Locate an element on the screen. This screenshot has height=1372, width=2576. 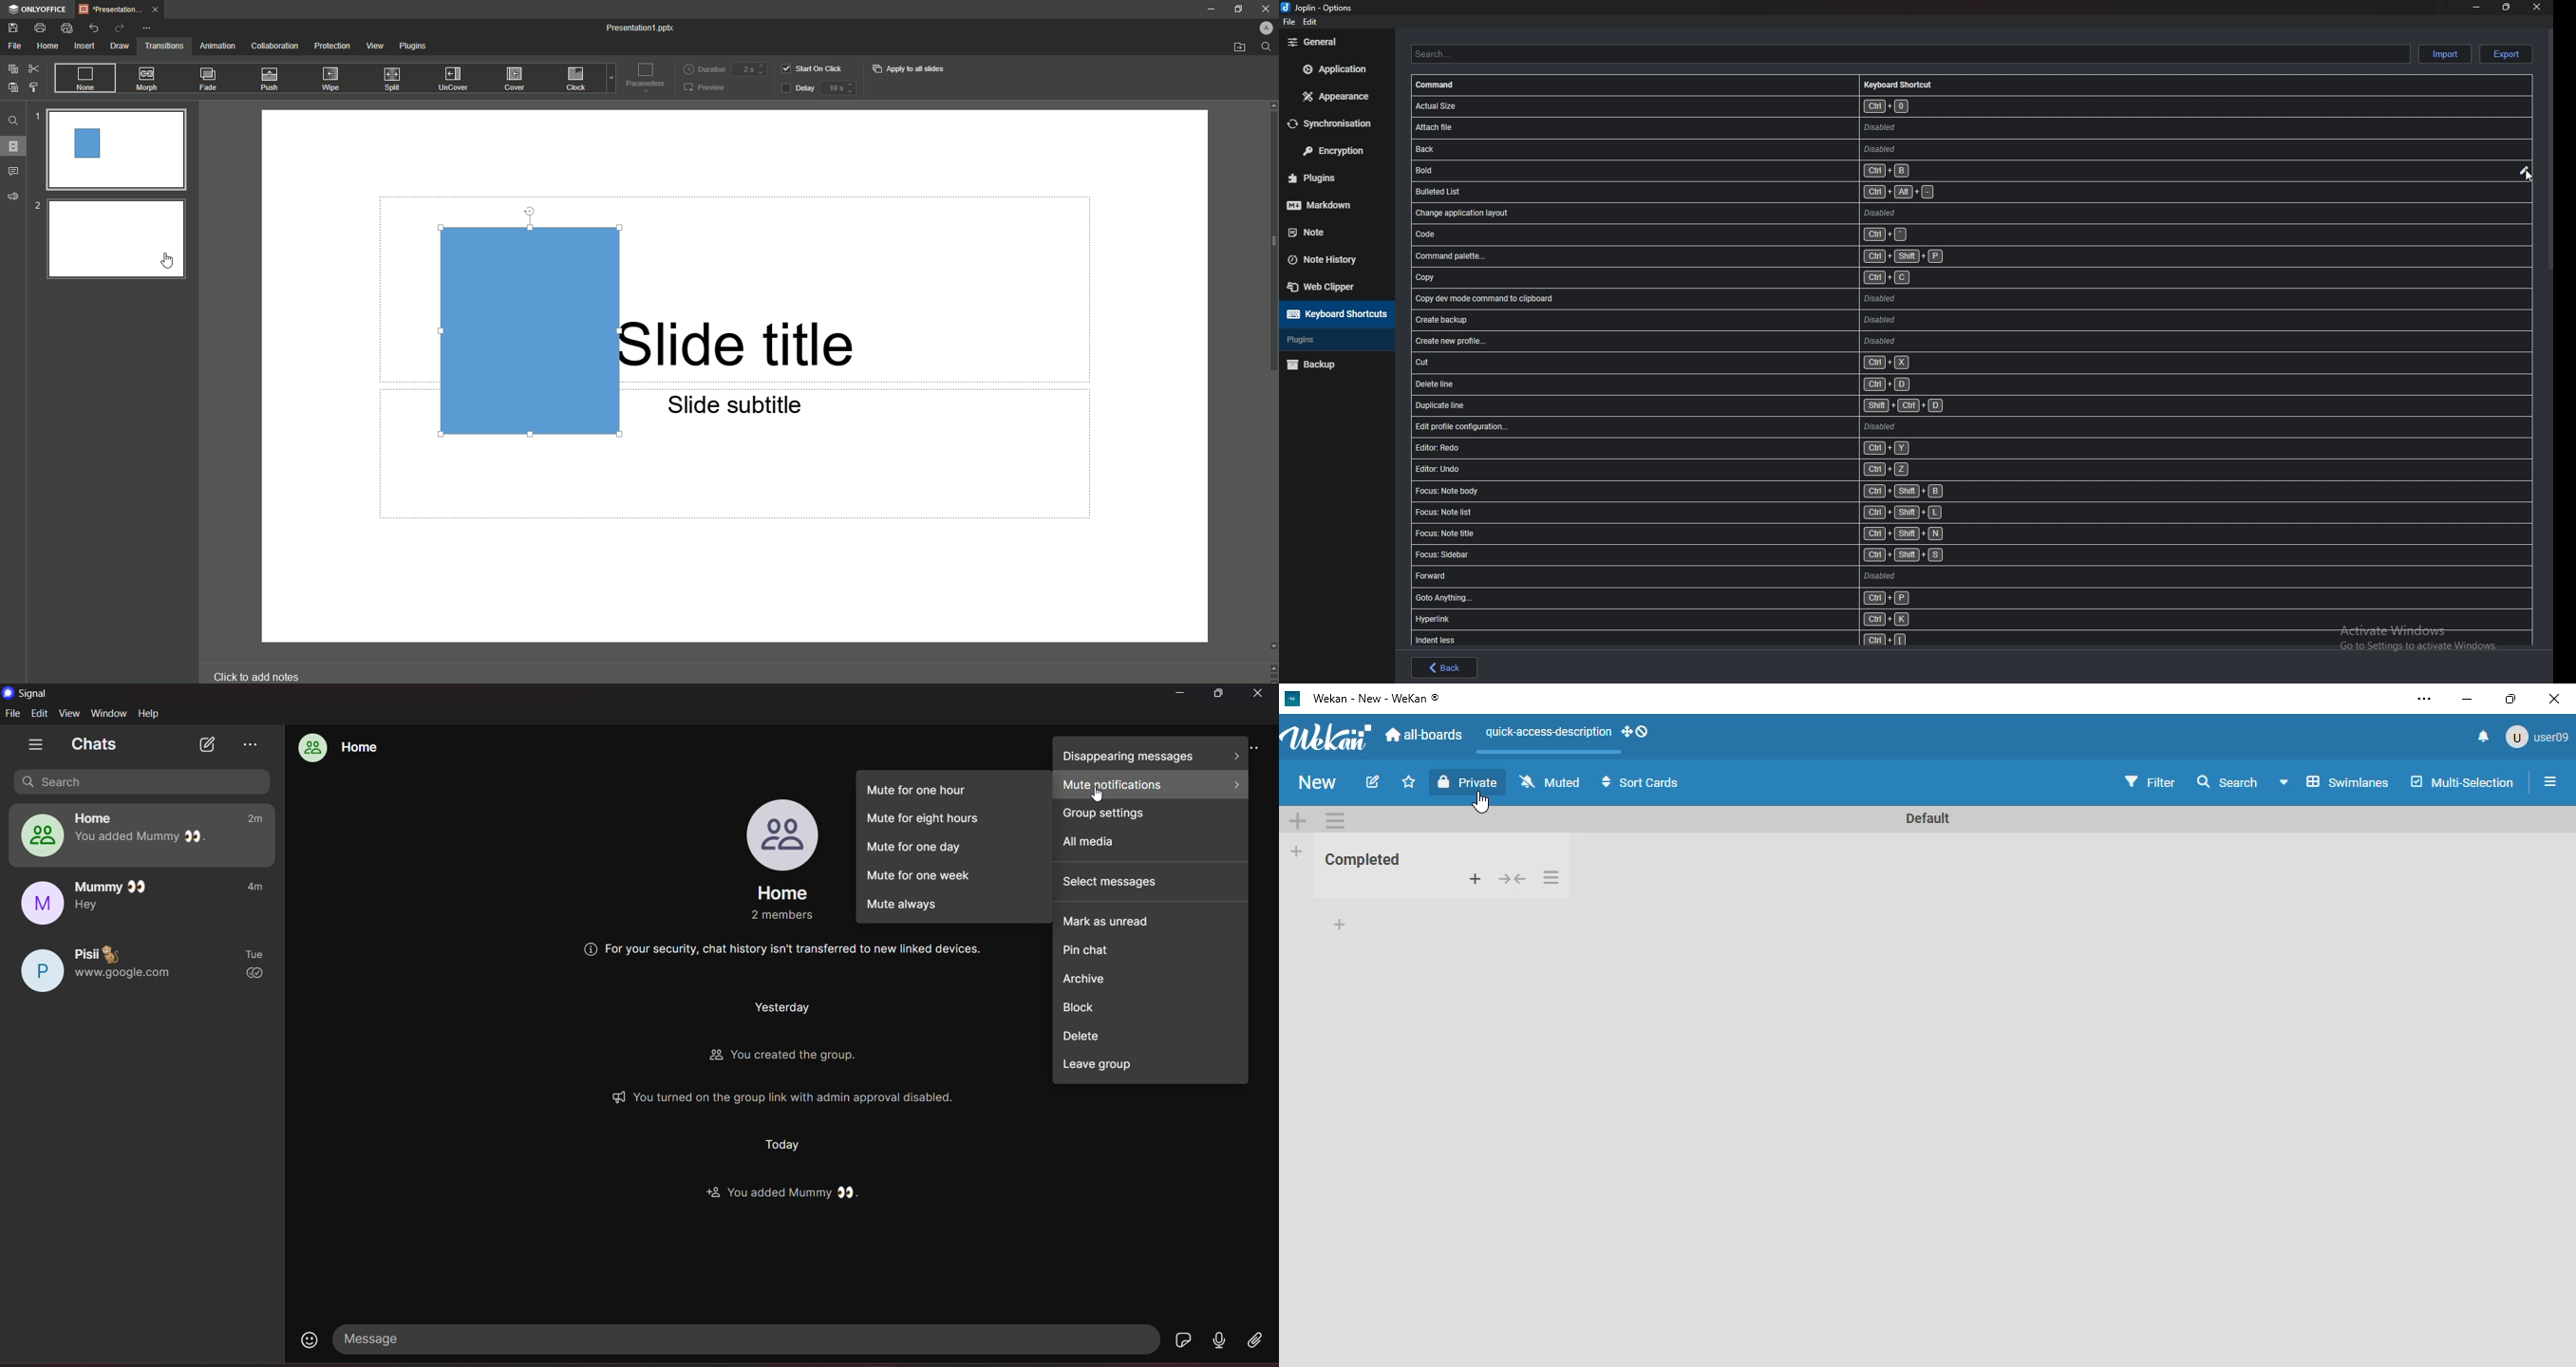
minimize is located at coordinates (1180, 694).